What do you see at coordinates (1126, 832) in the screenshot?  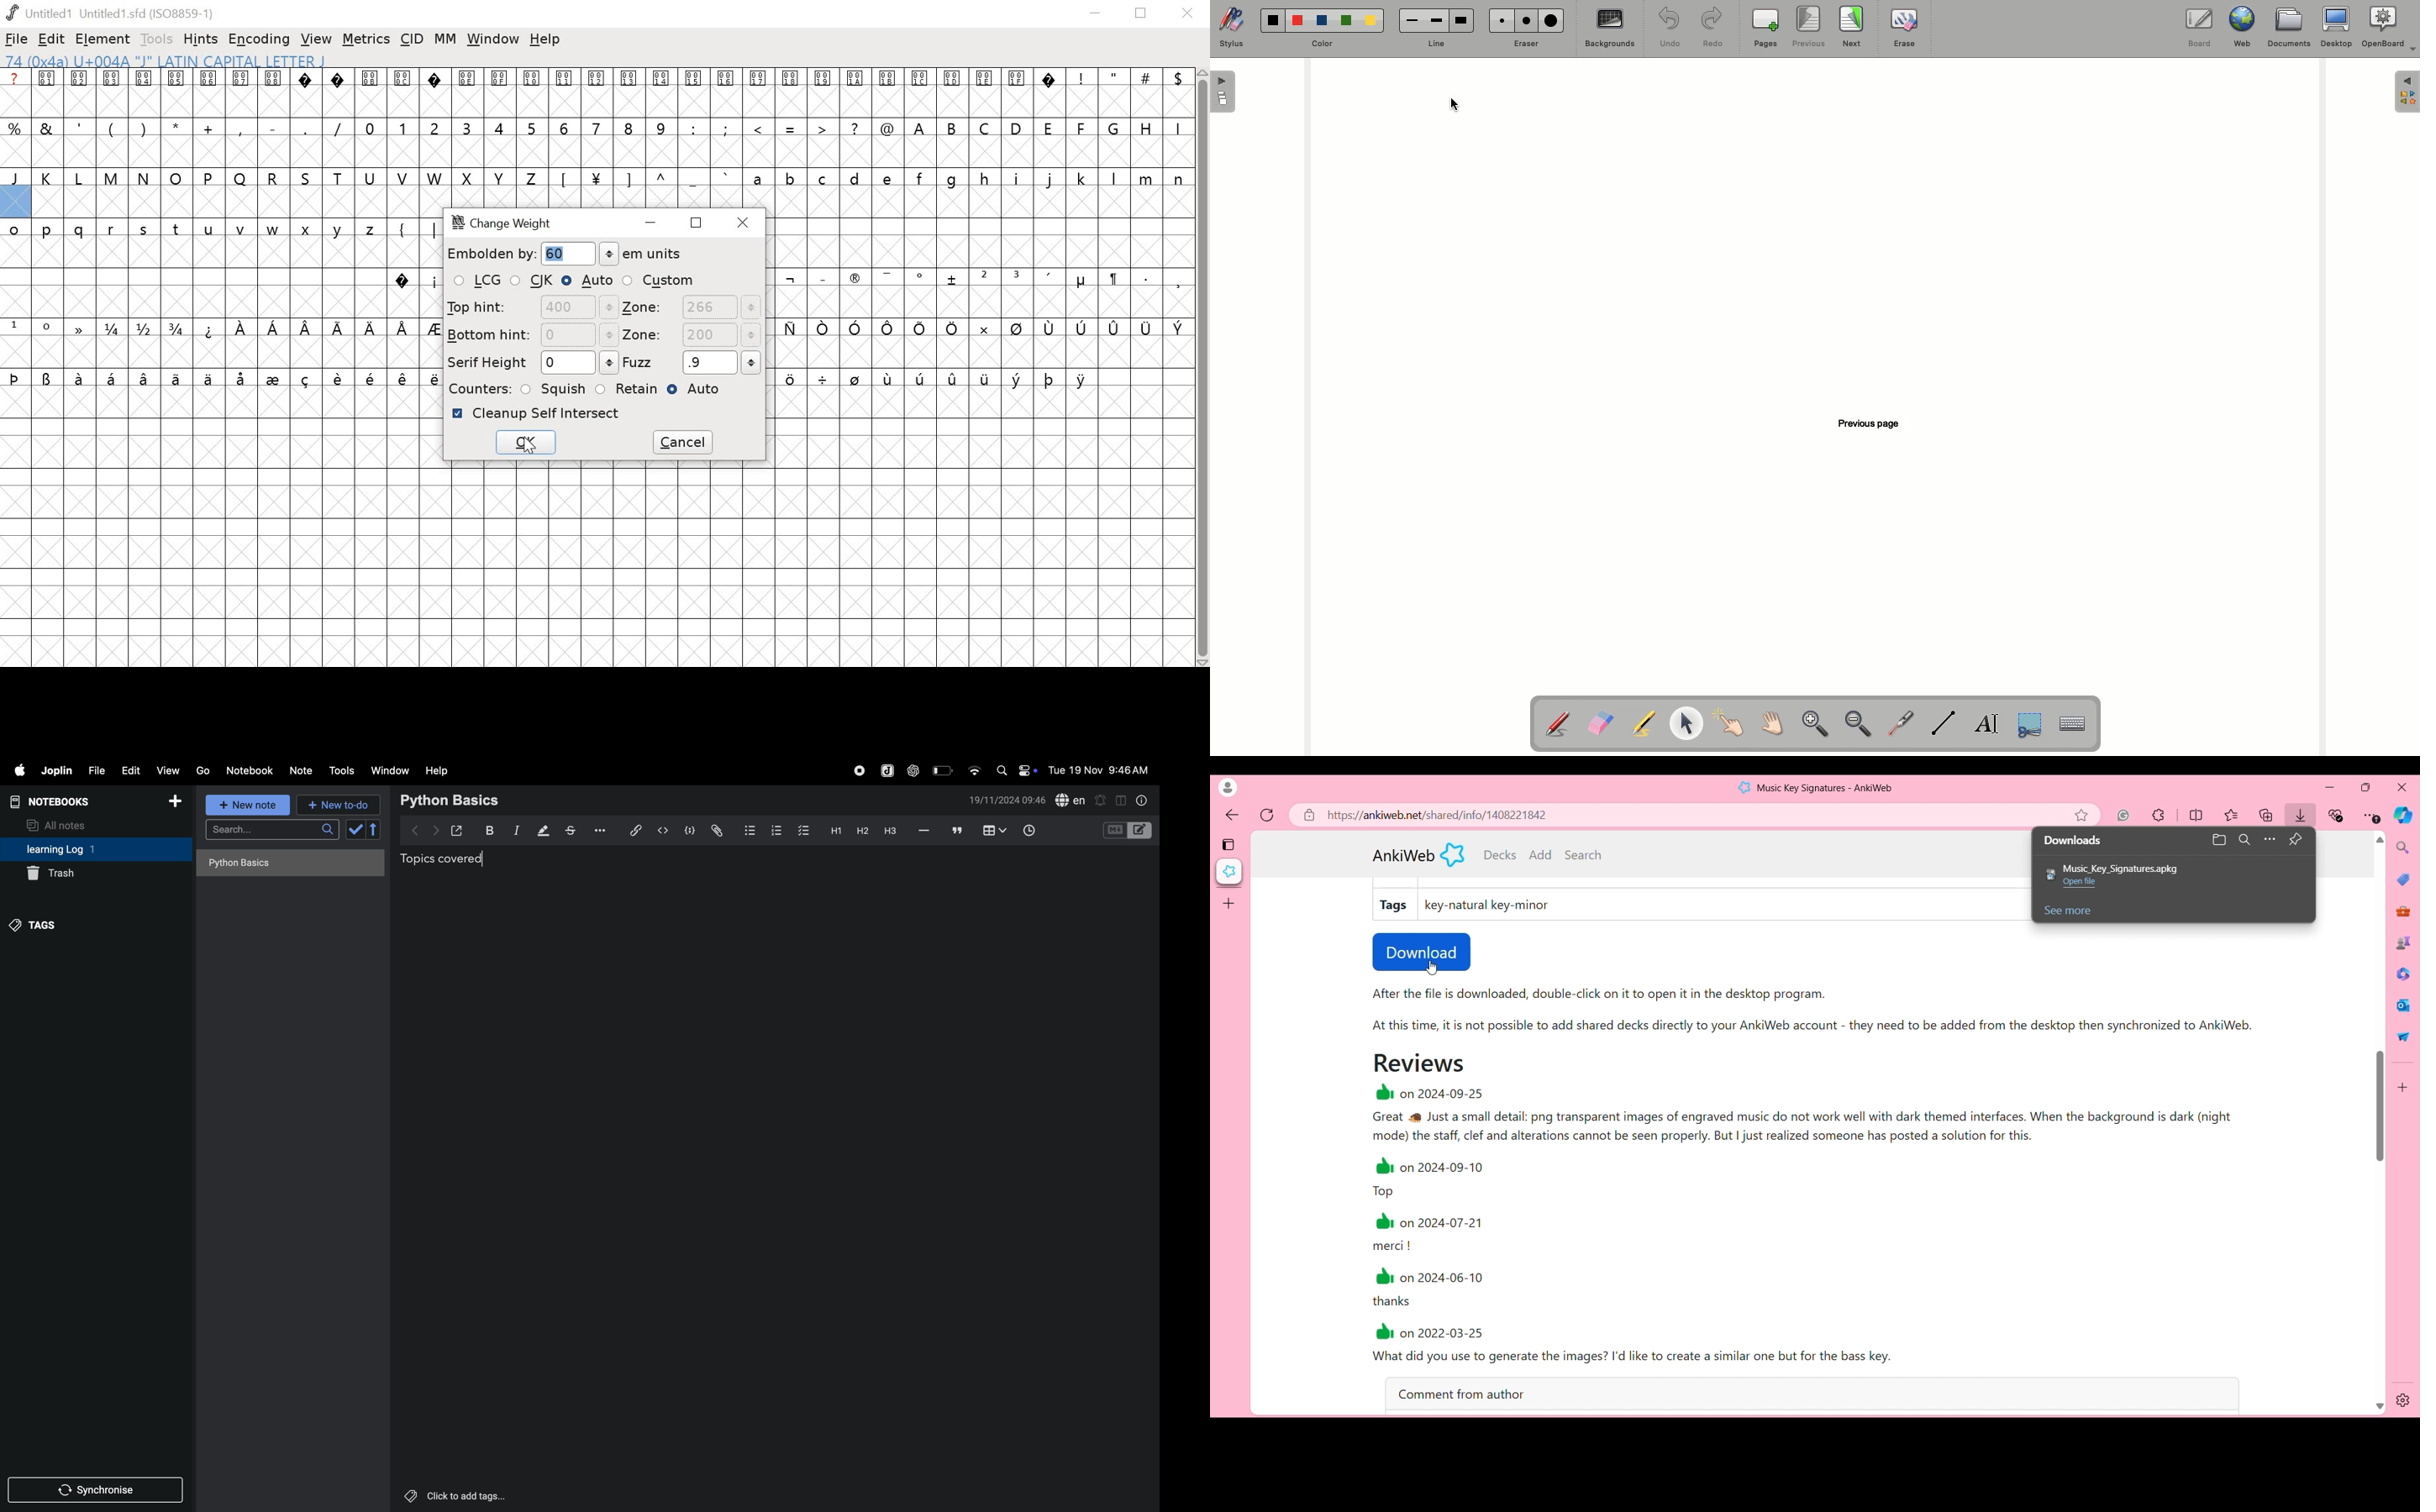 I see `code block` at bounding box center [1126, 832].